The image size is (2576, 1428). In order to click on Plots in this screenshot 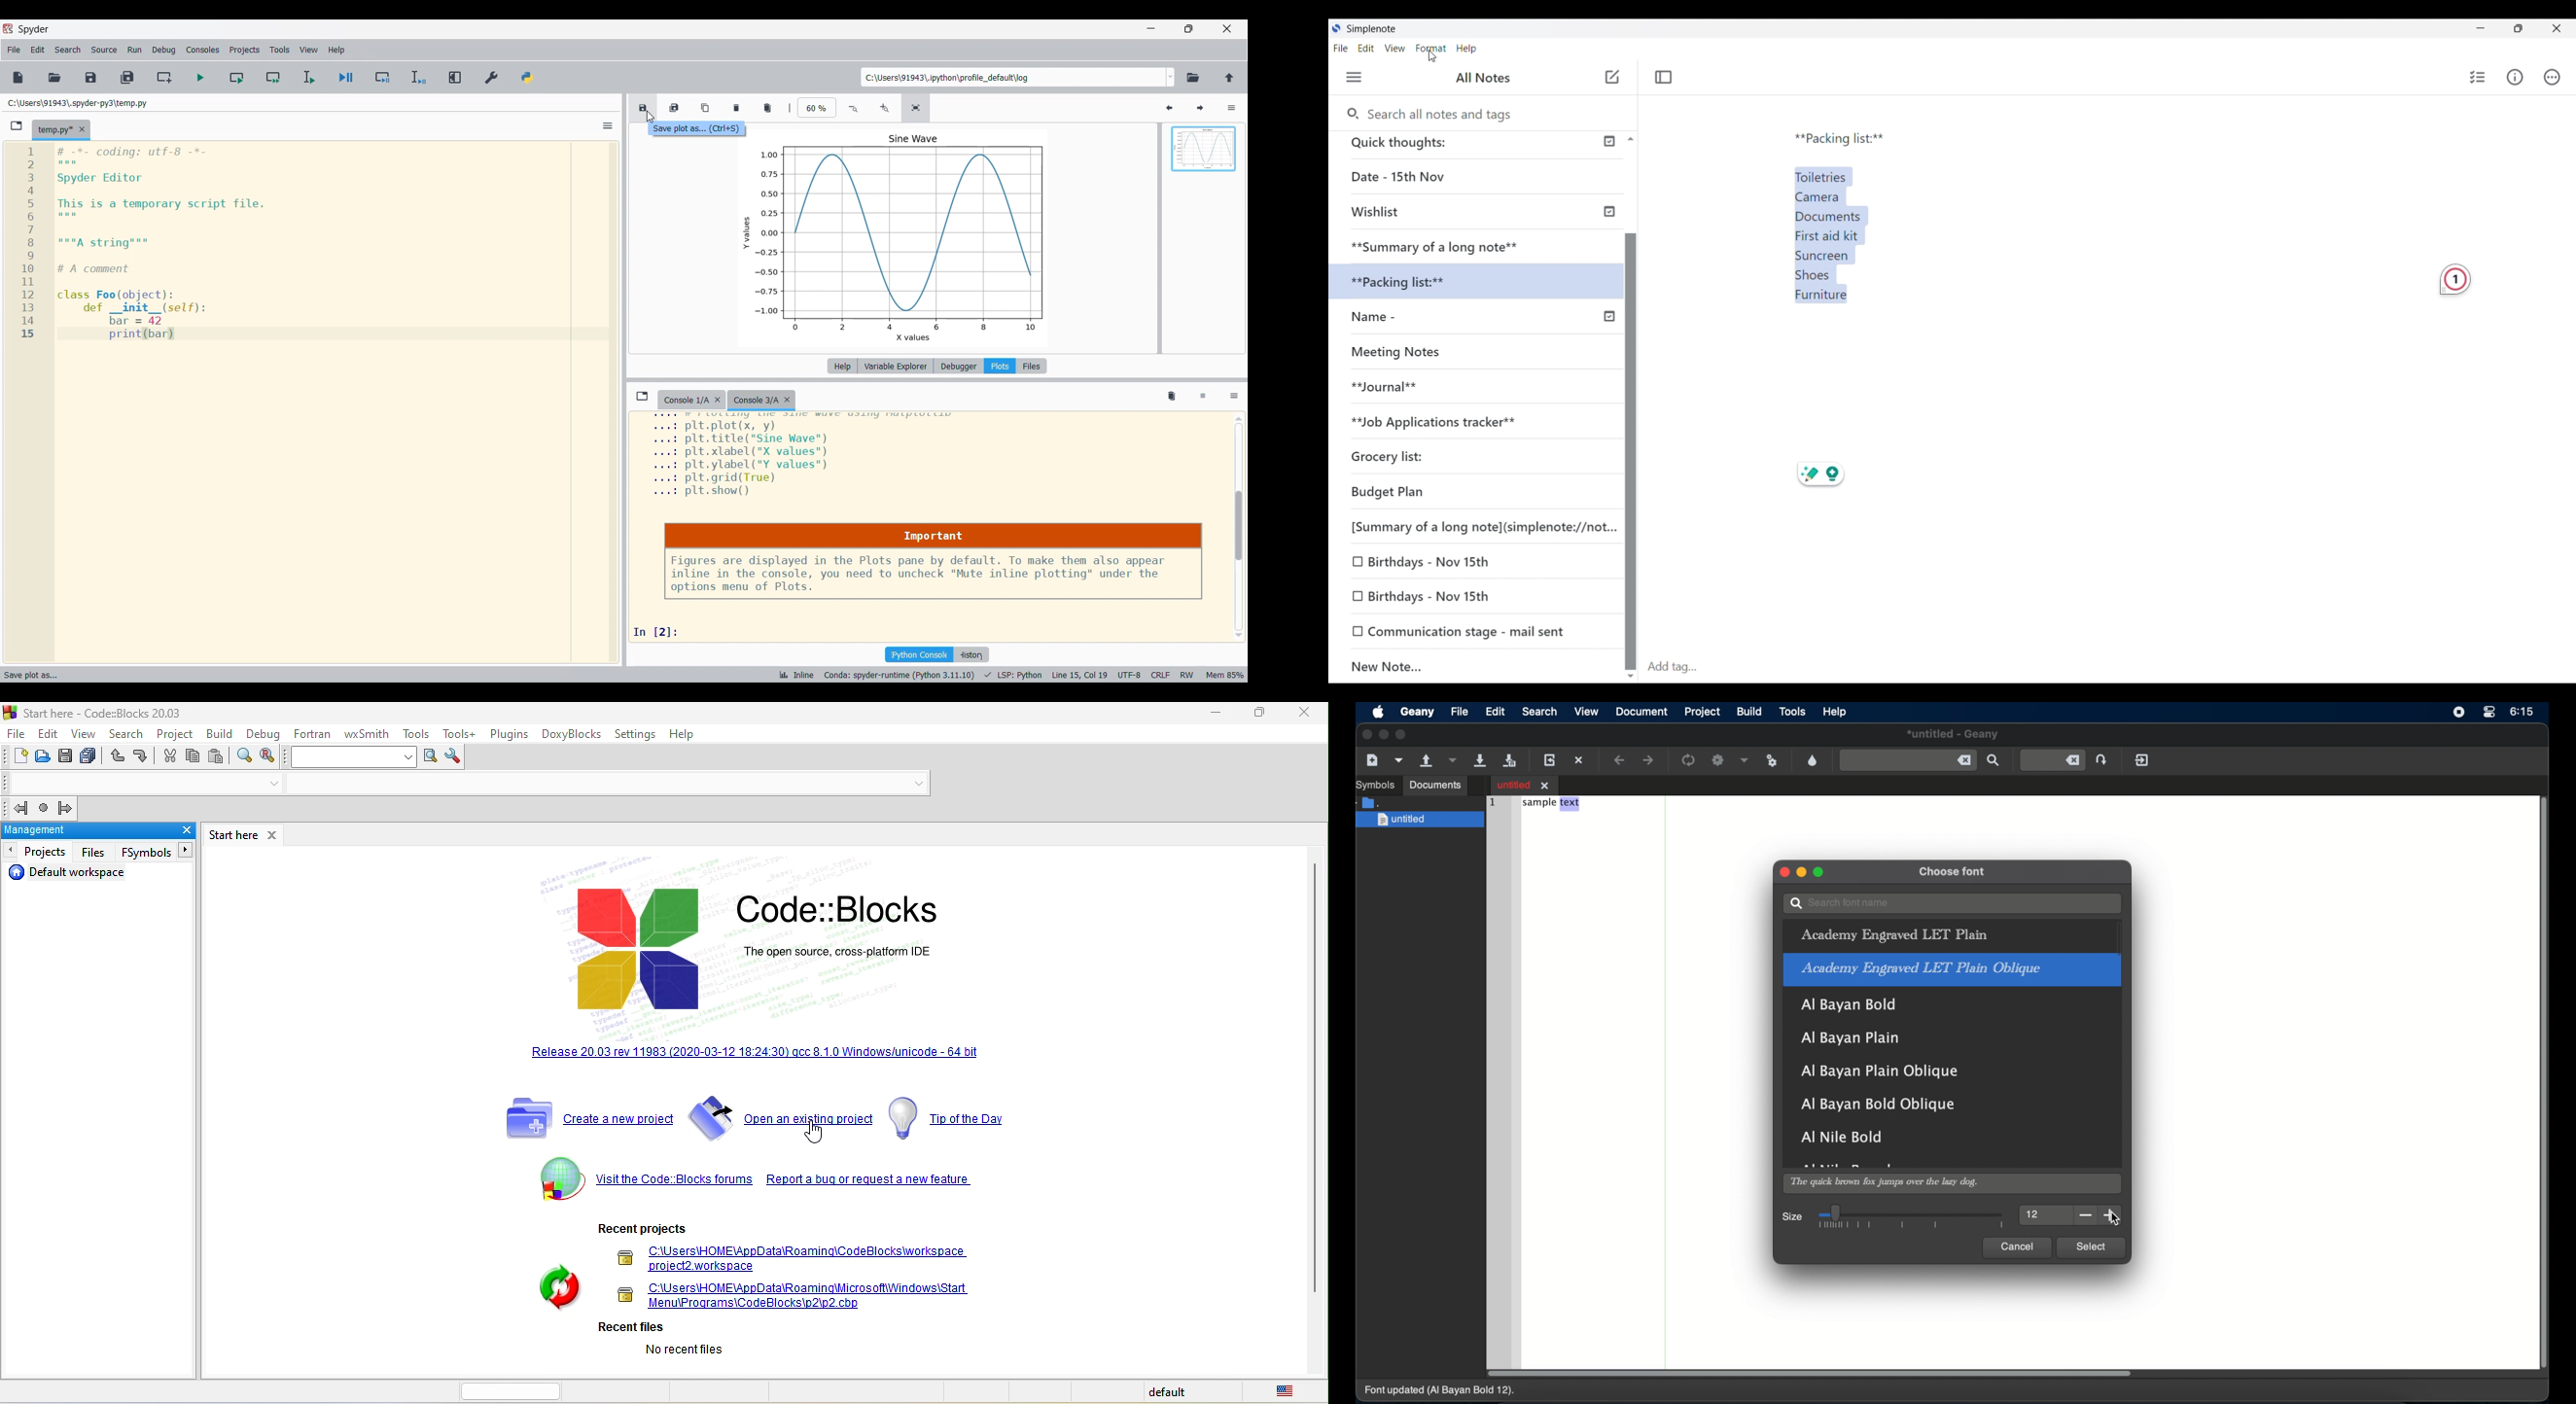, I will do `click(1000, 366)`.